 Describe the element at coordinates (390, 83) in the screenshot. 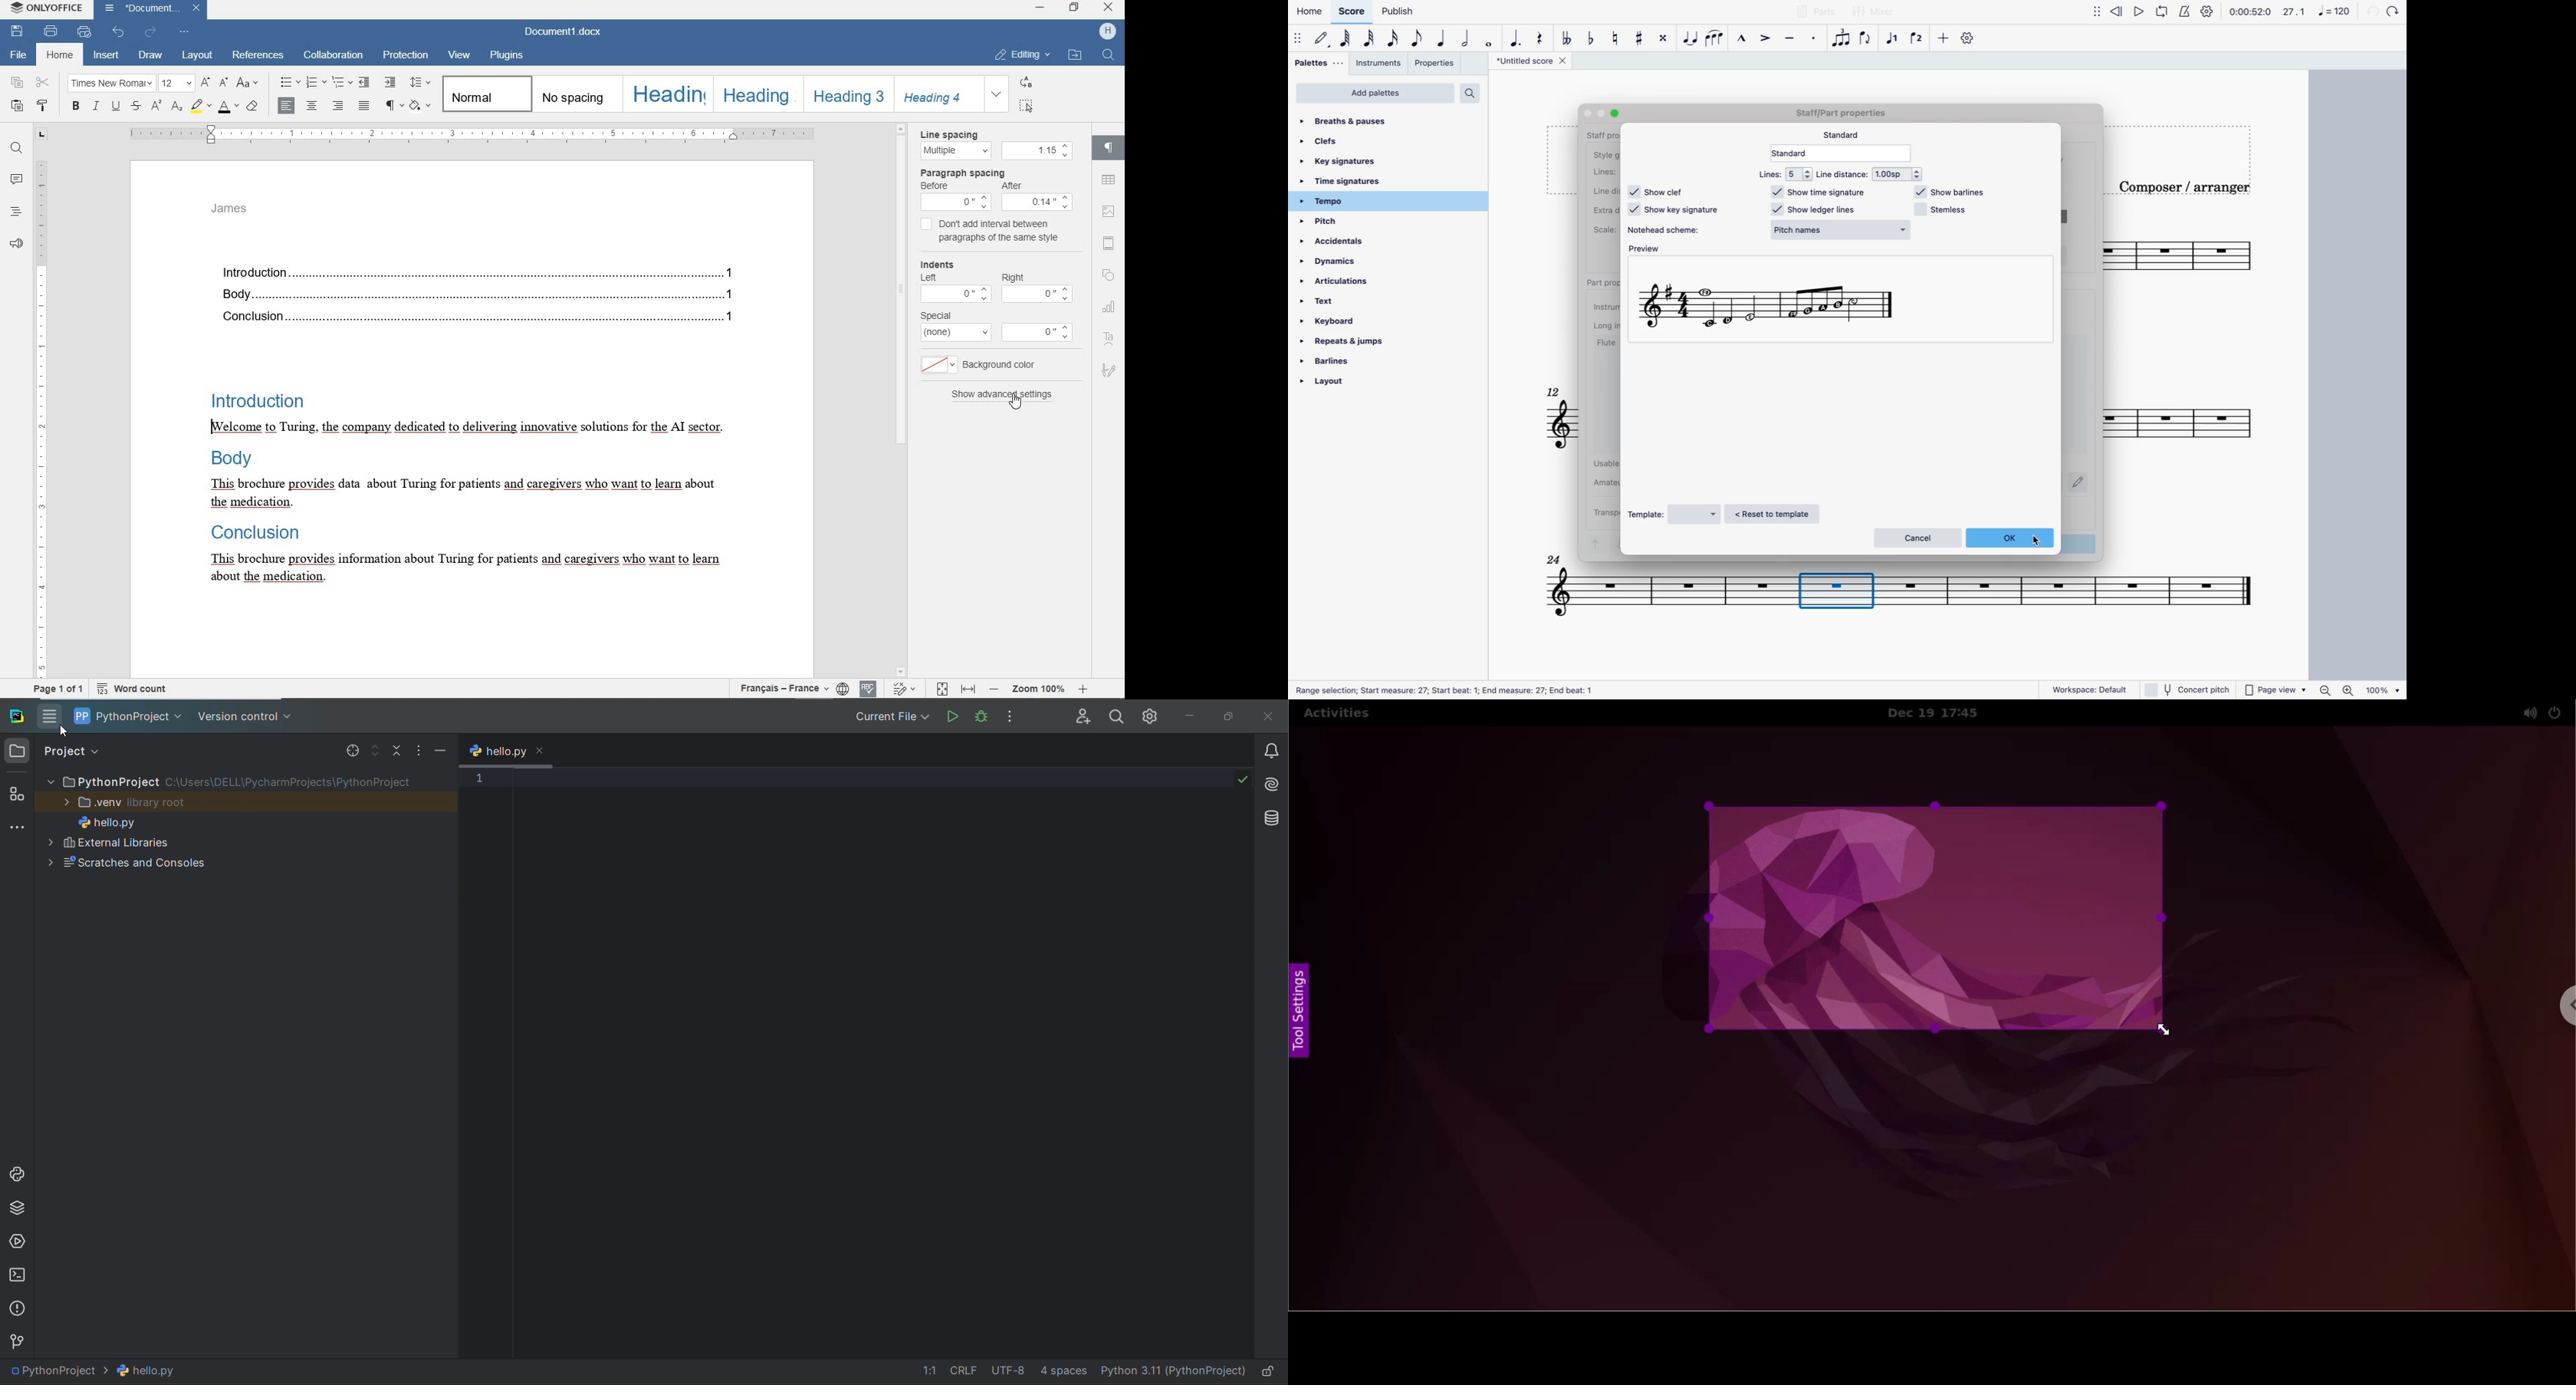

I see `increase indent` at that location.